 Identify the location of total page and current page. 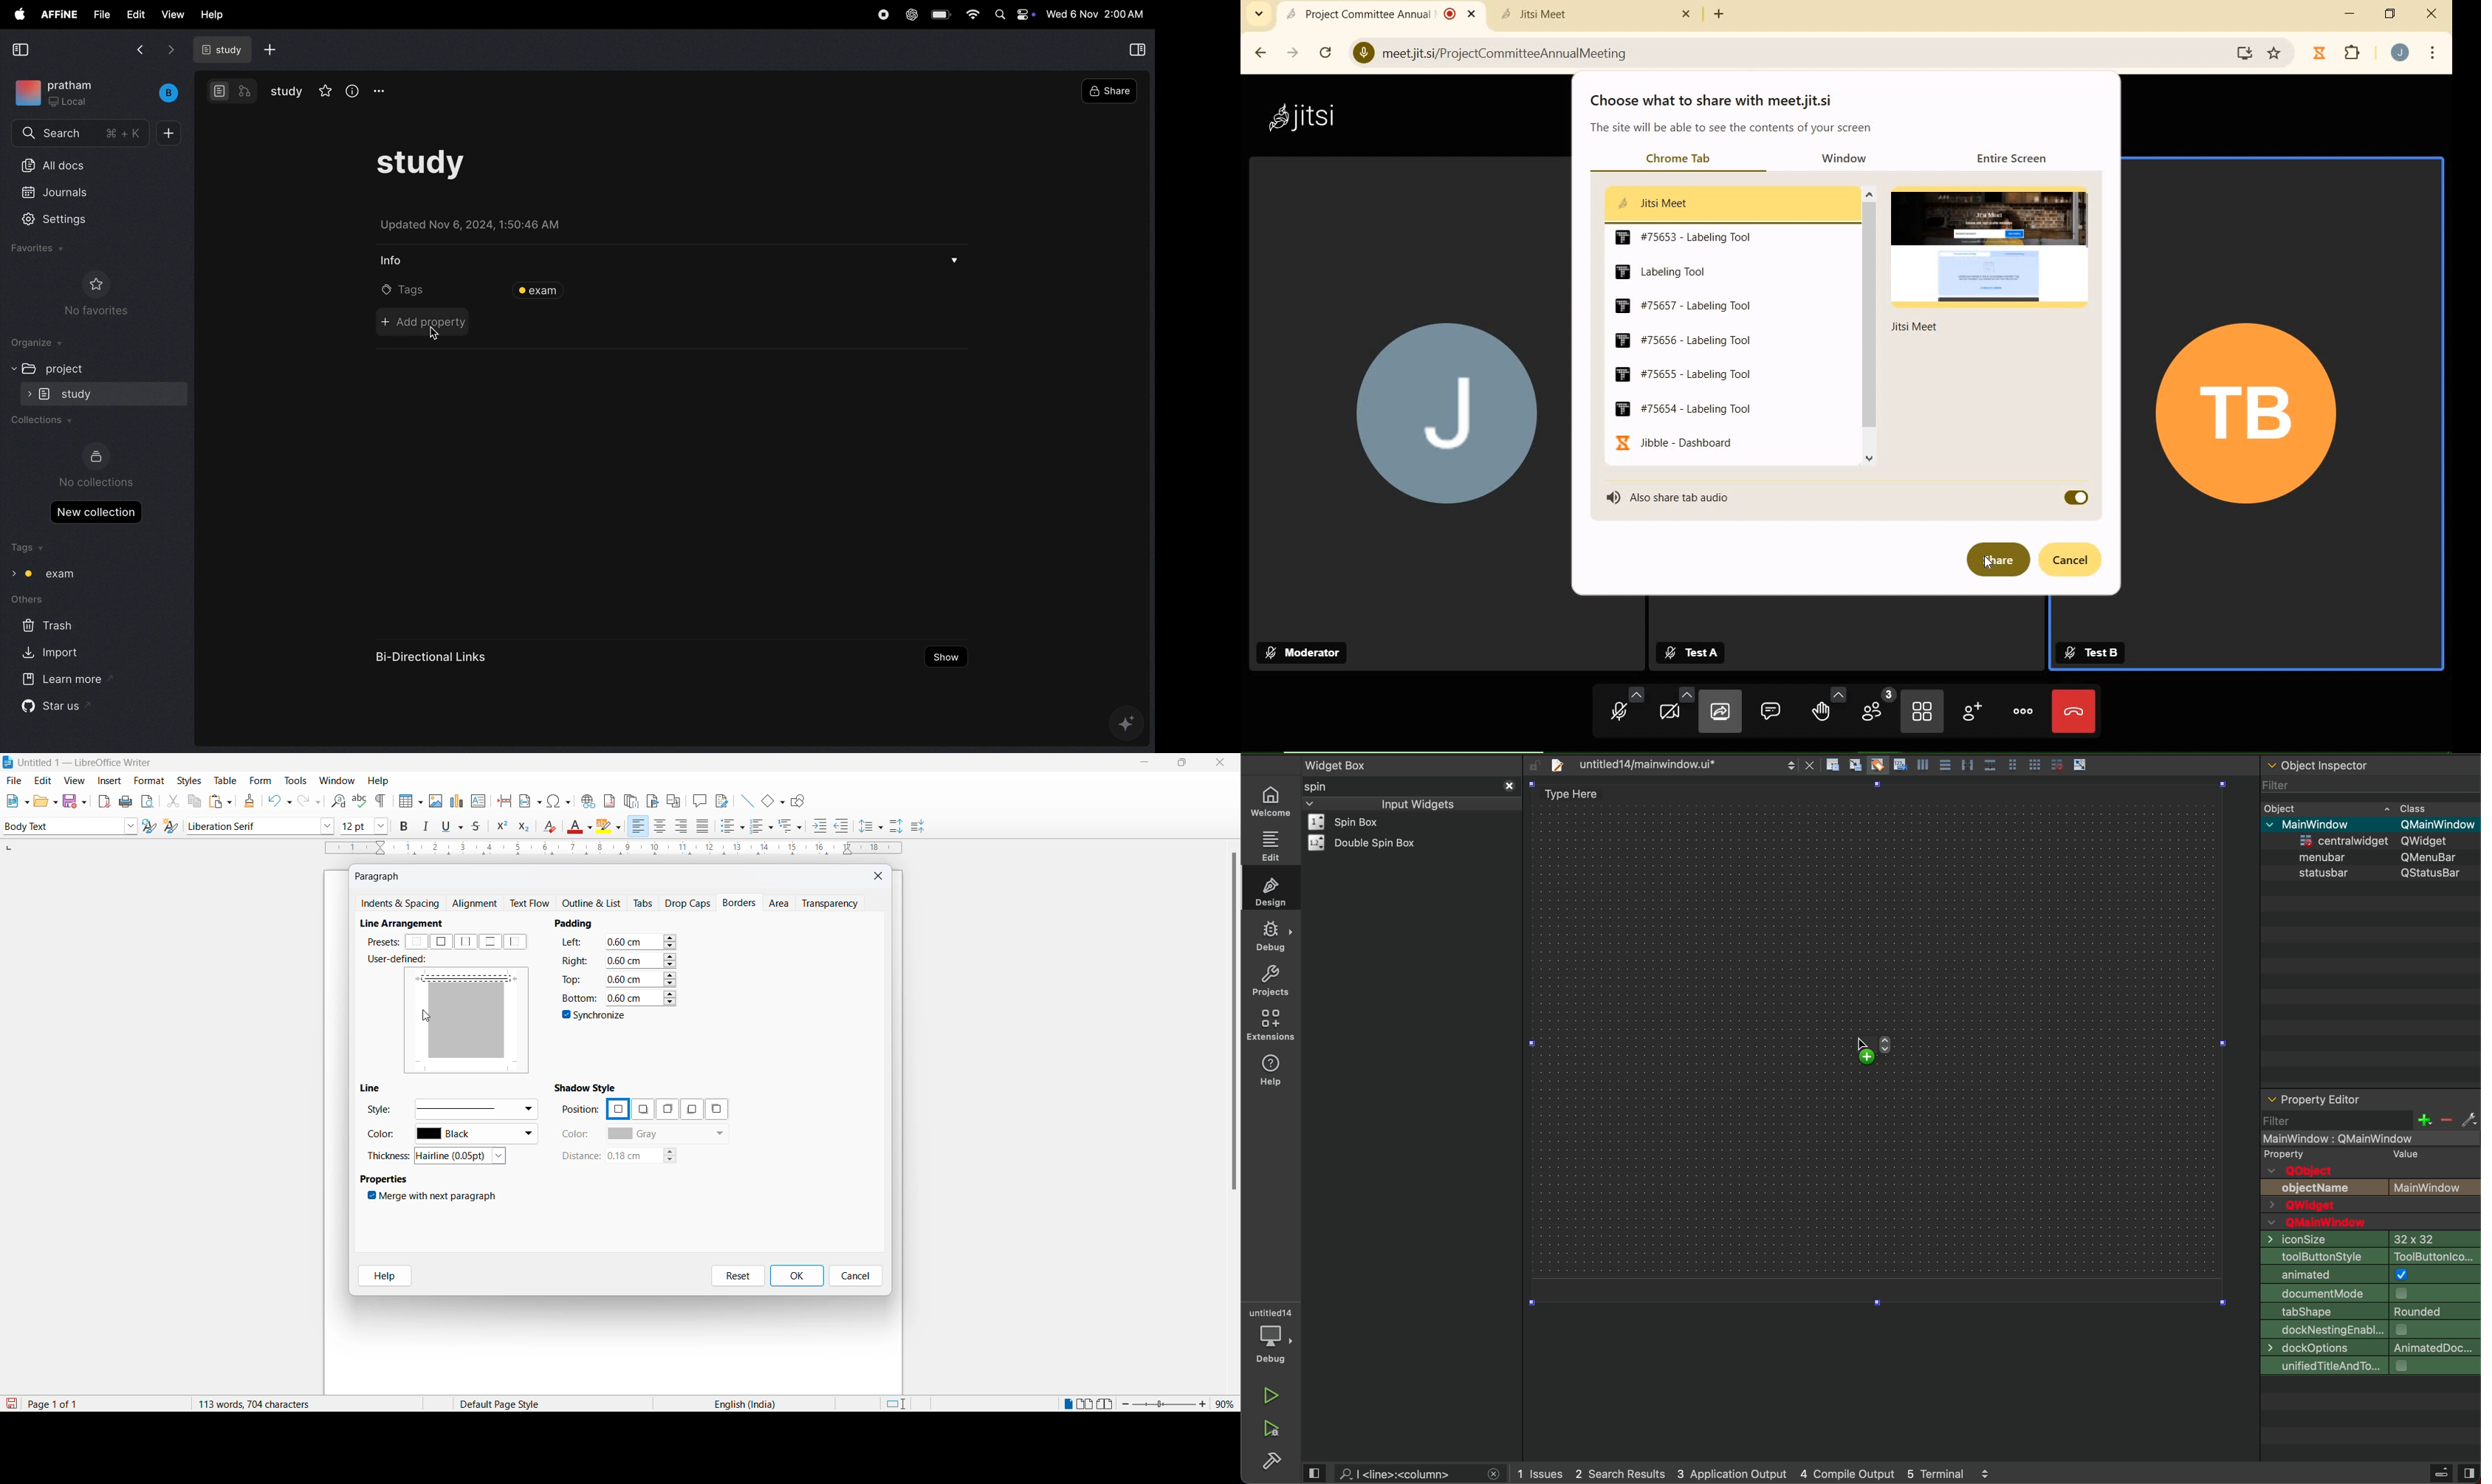
(65, 1405).